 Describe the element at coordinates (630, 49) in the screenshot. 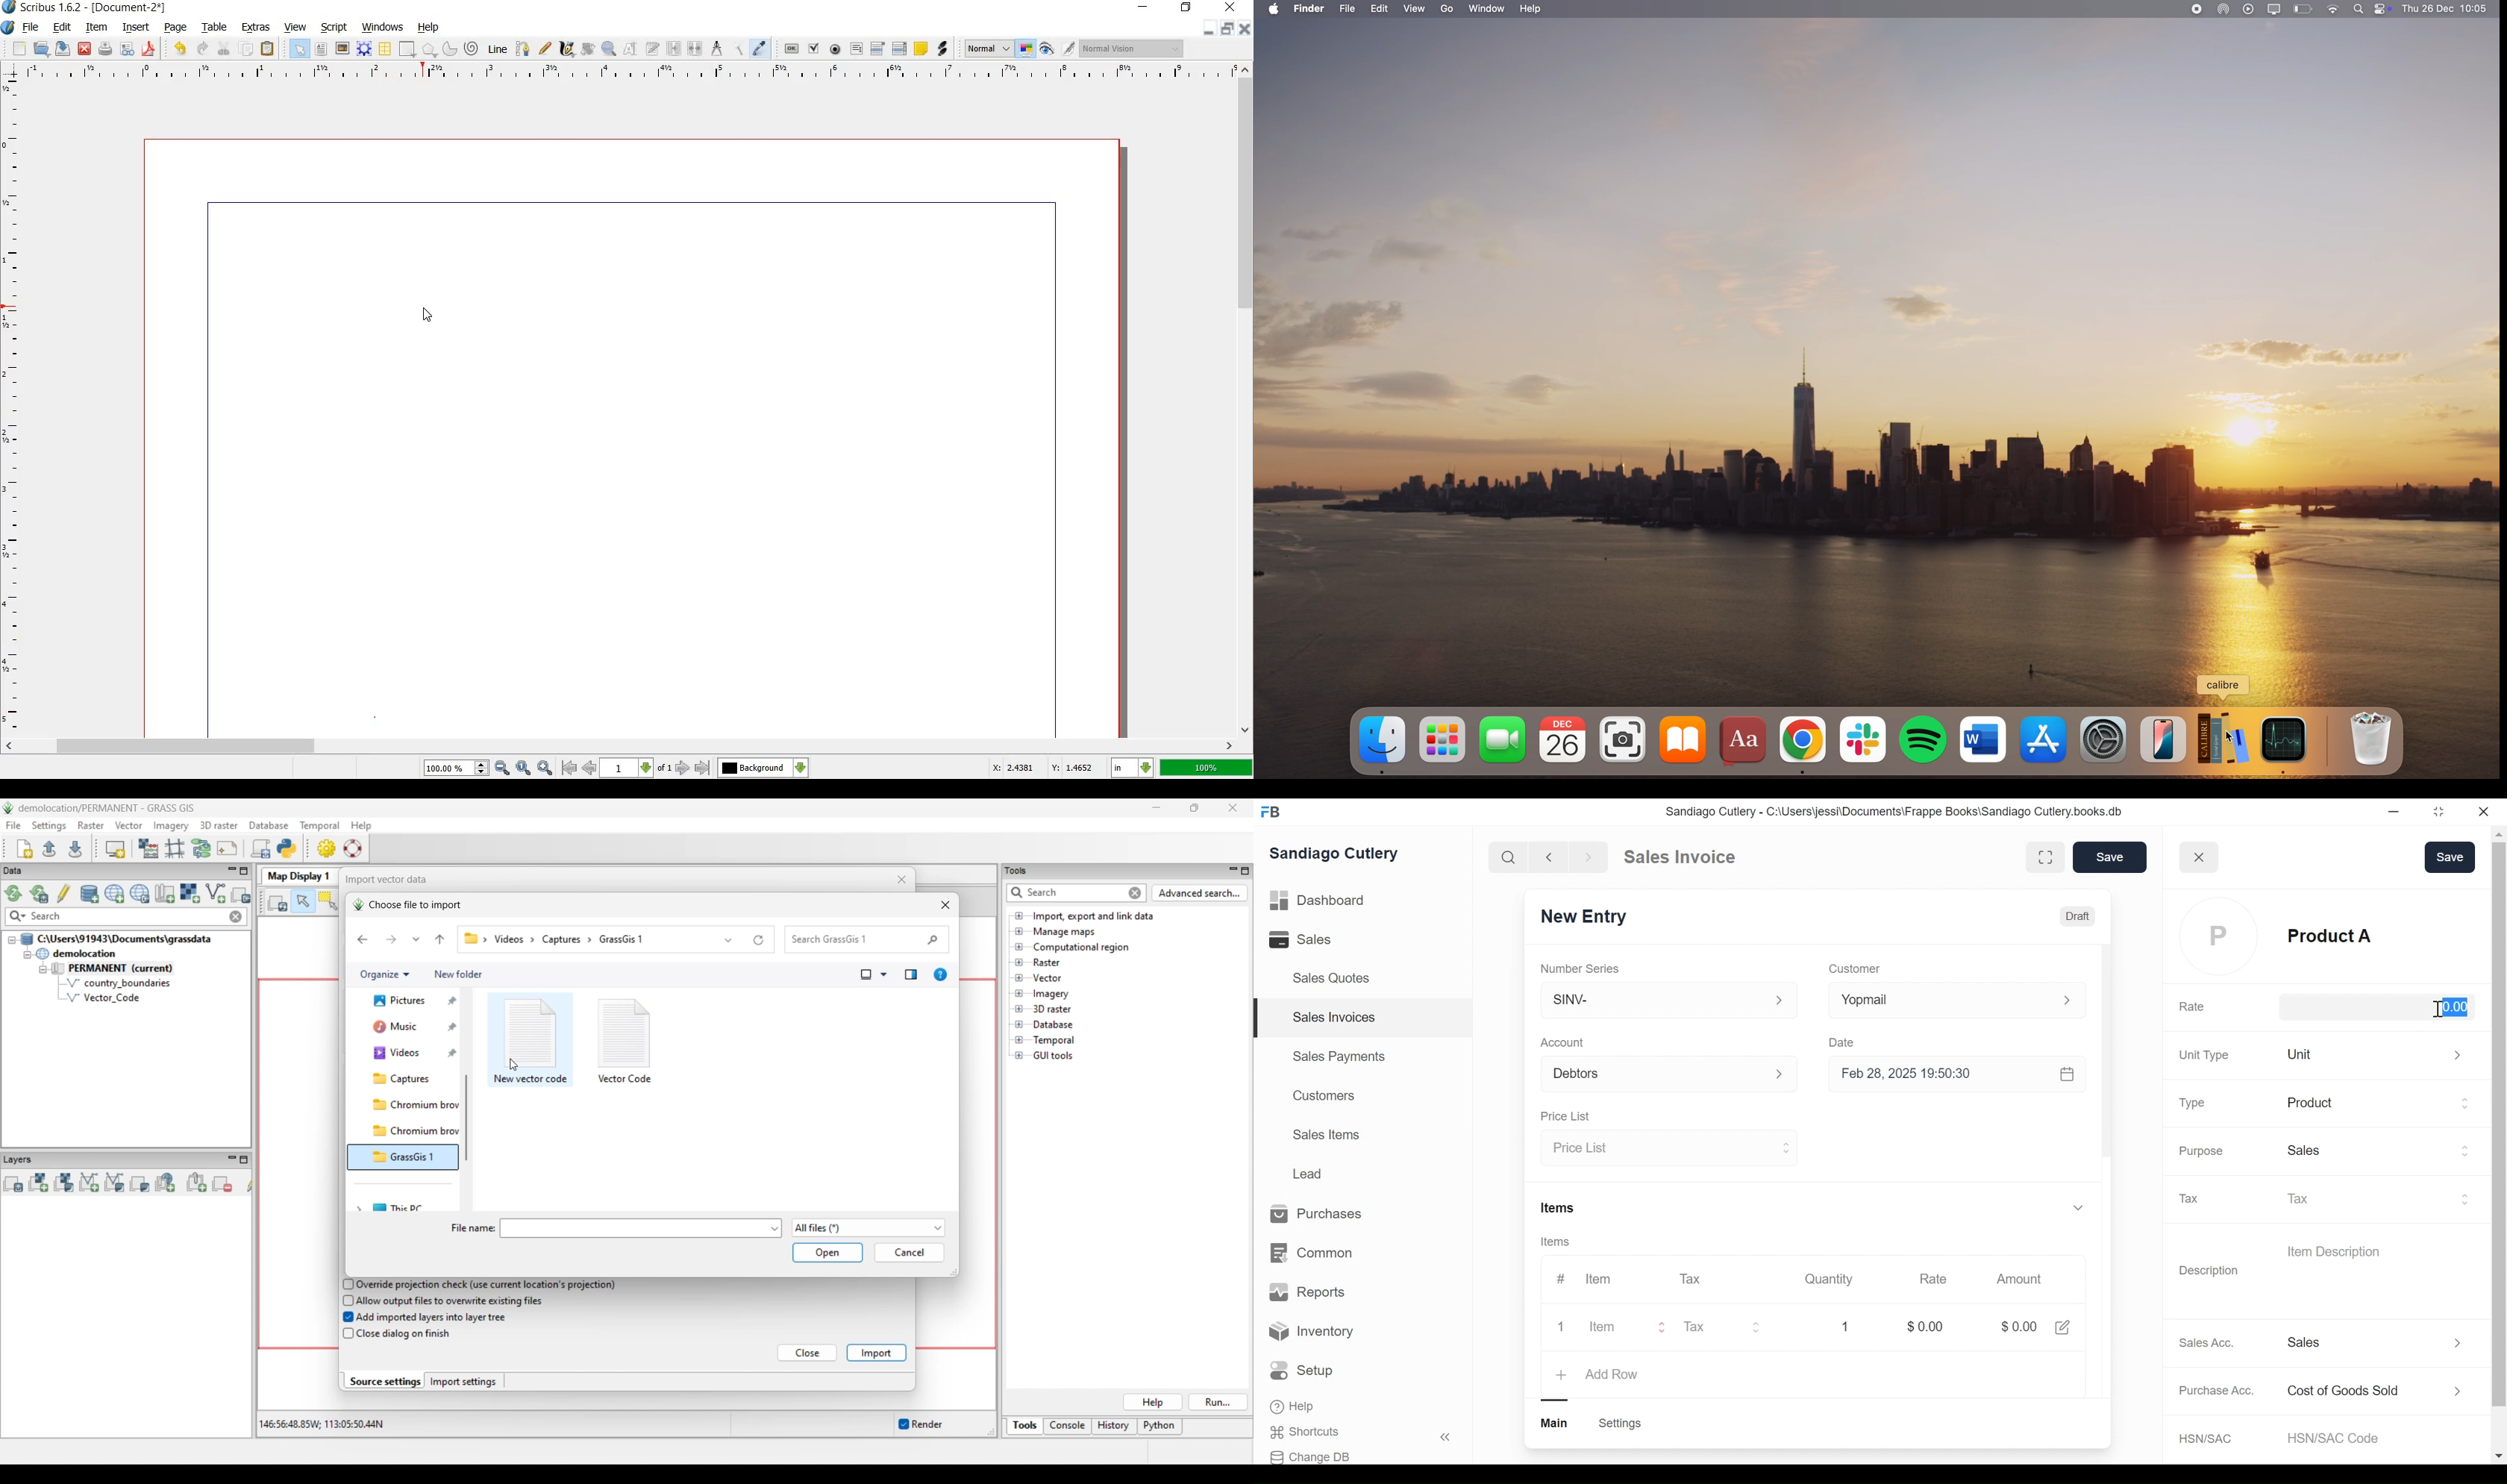

I see `EDIT CONTENTS OF FRAME` at that location.